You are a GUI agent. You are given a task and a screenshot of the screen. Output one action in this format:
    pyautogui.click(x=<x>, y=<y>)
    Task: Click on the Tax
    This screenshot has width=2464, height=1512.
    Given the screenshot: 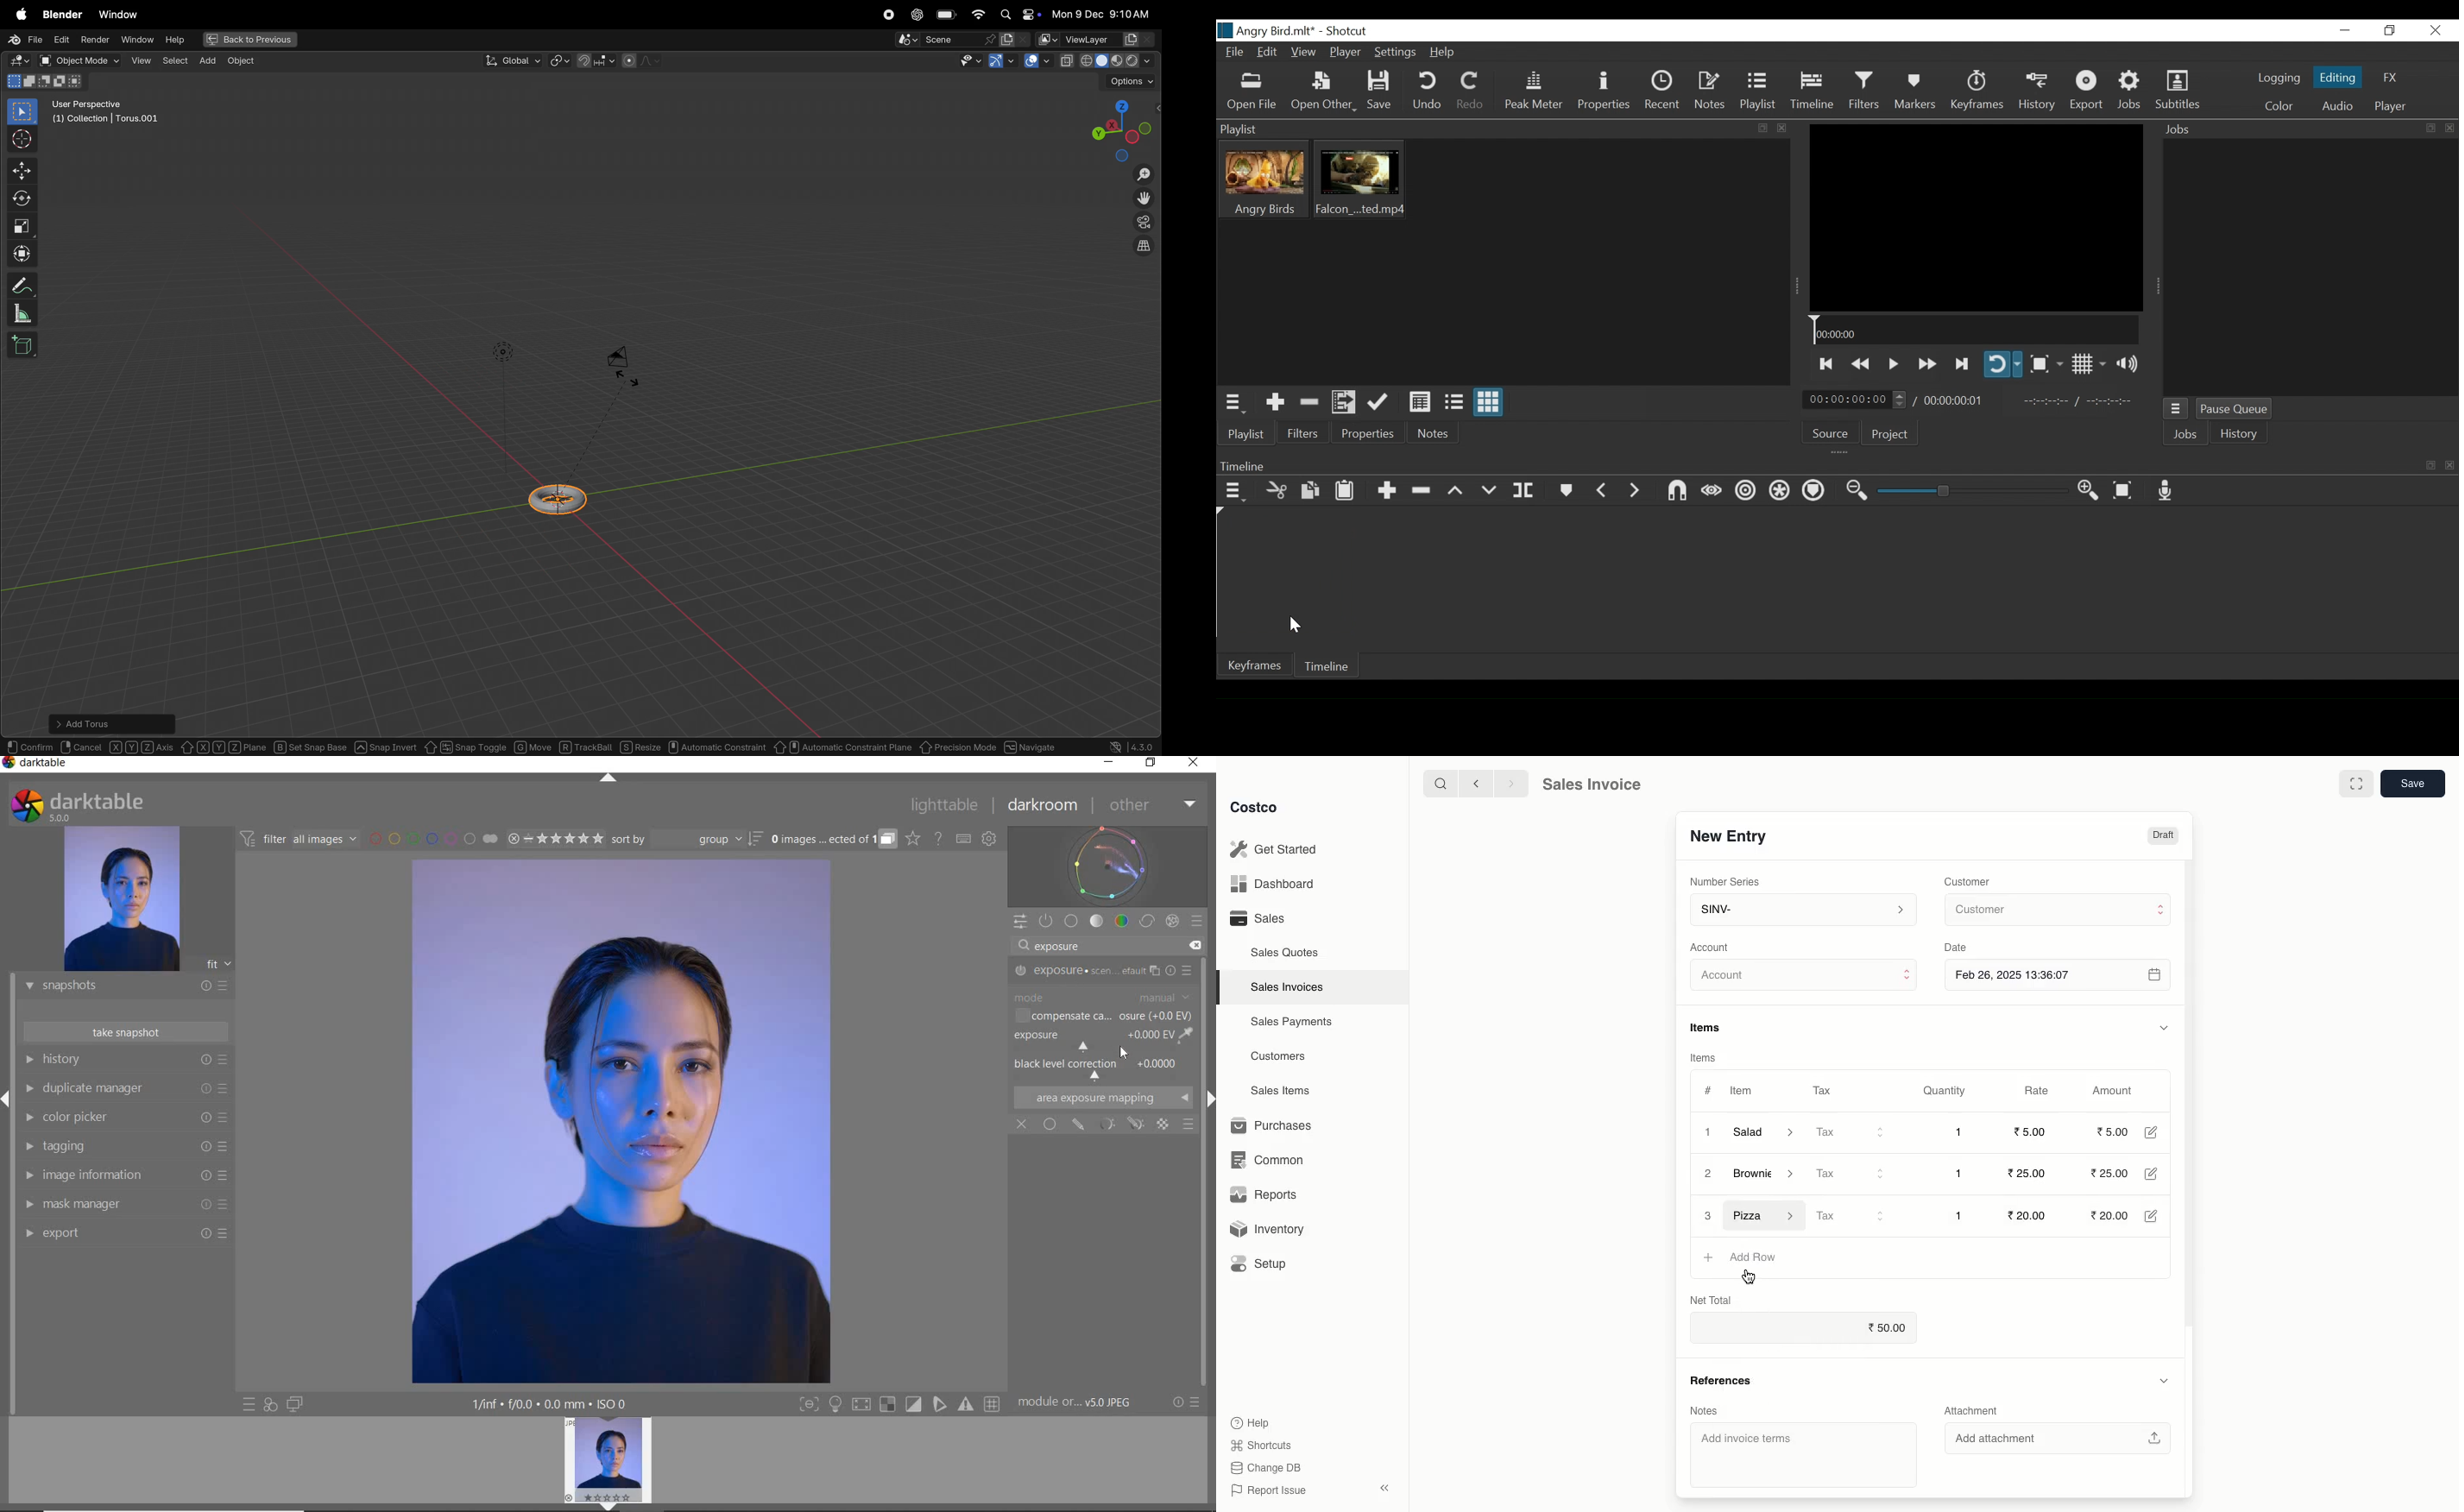 What is the action you would take?
    pyautogui.click(x=1849, y=1173)
    